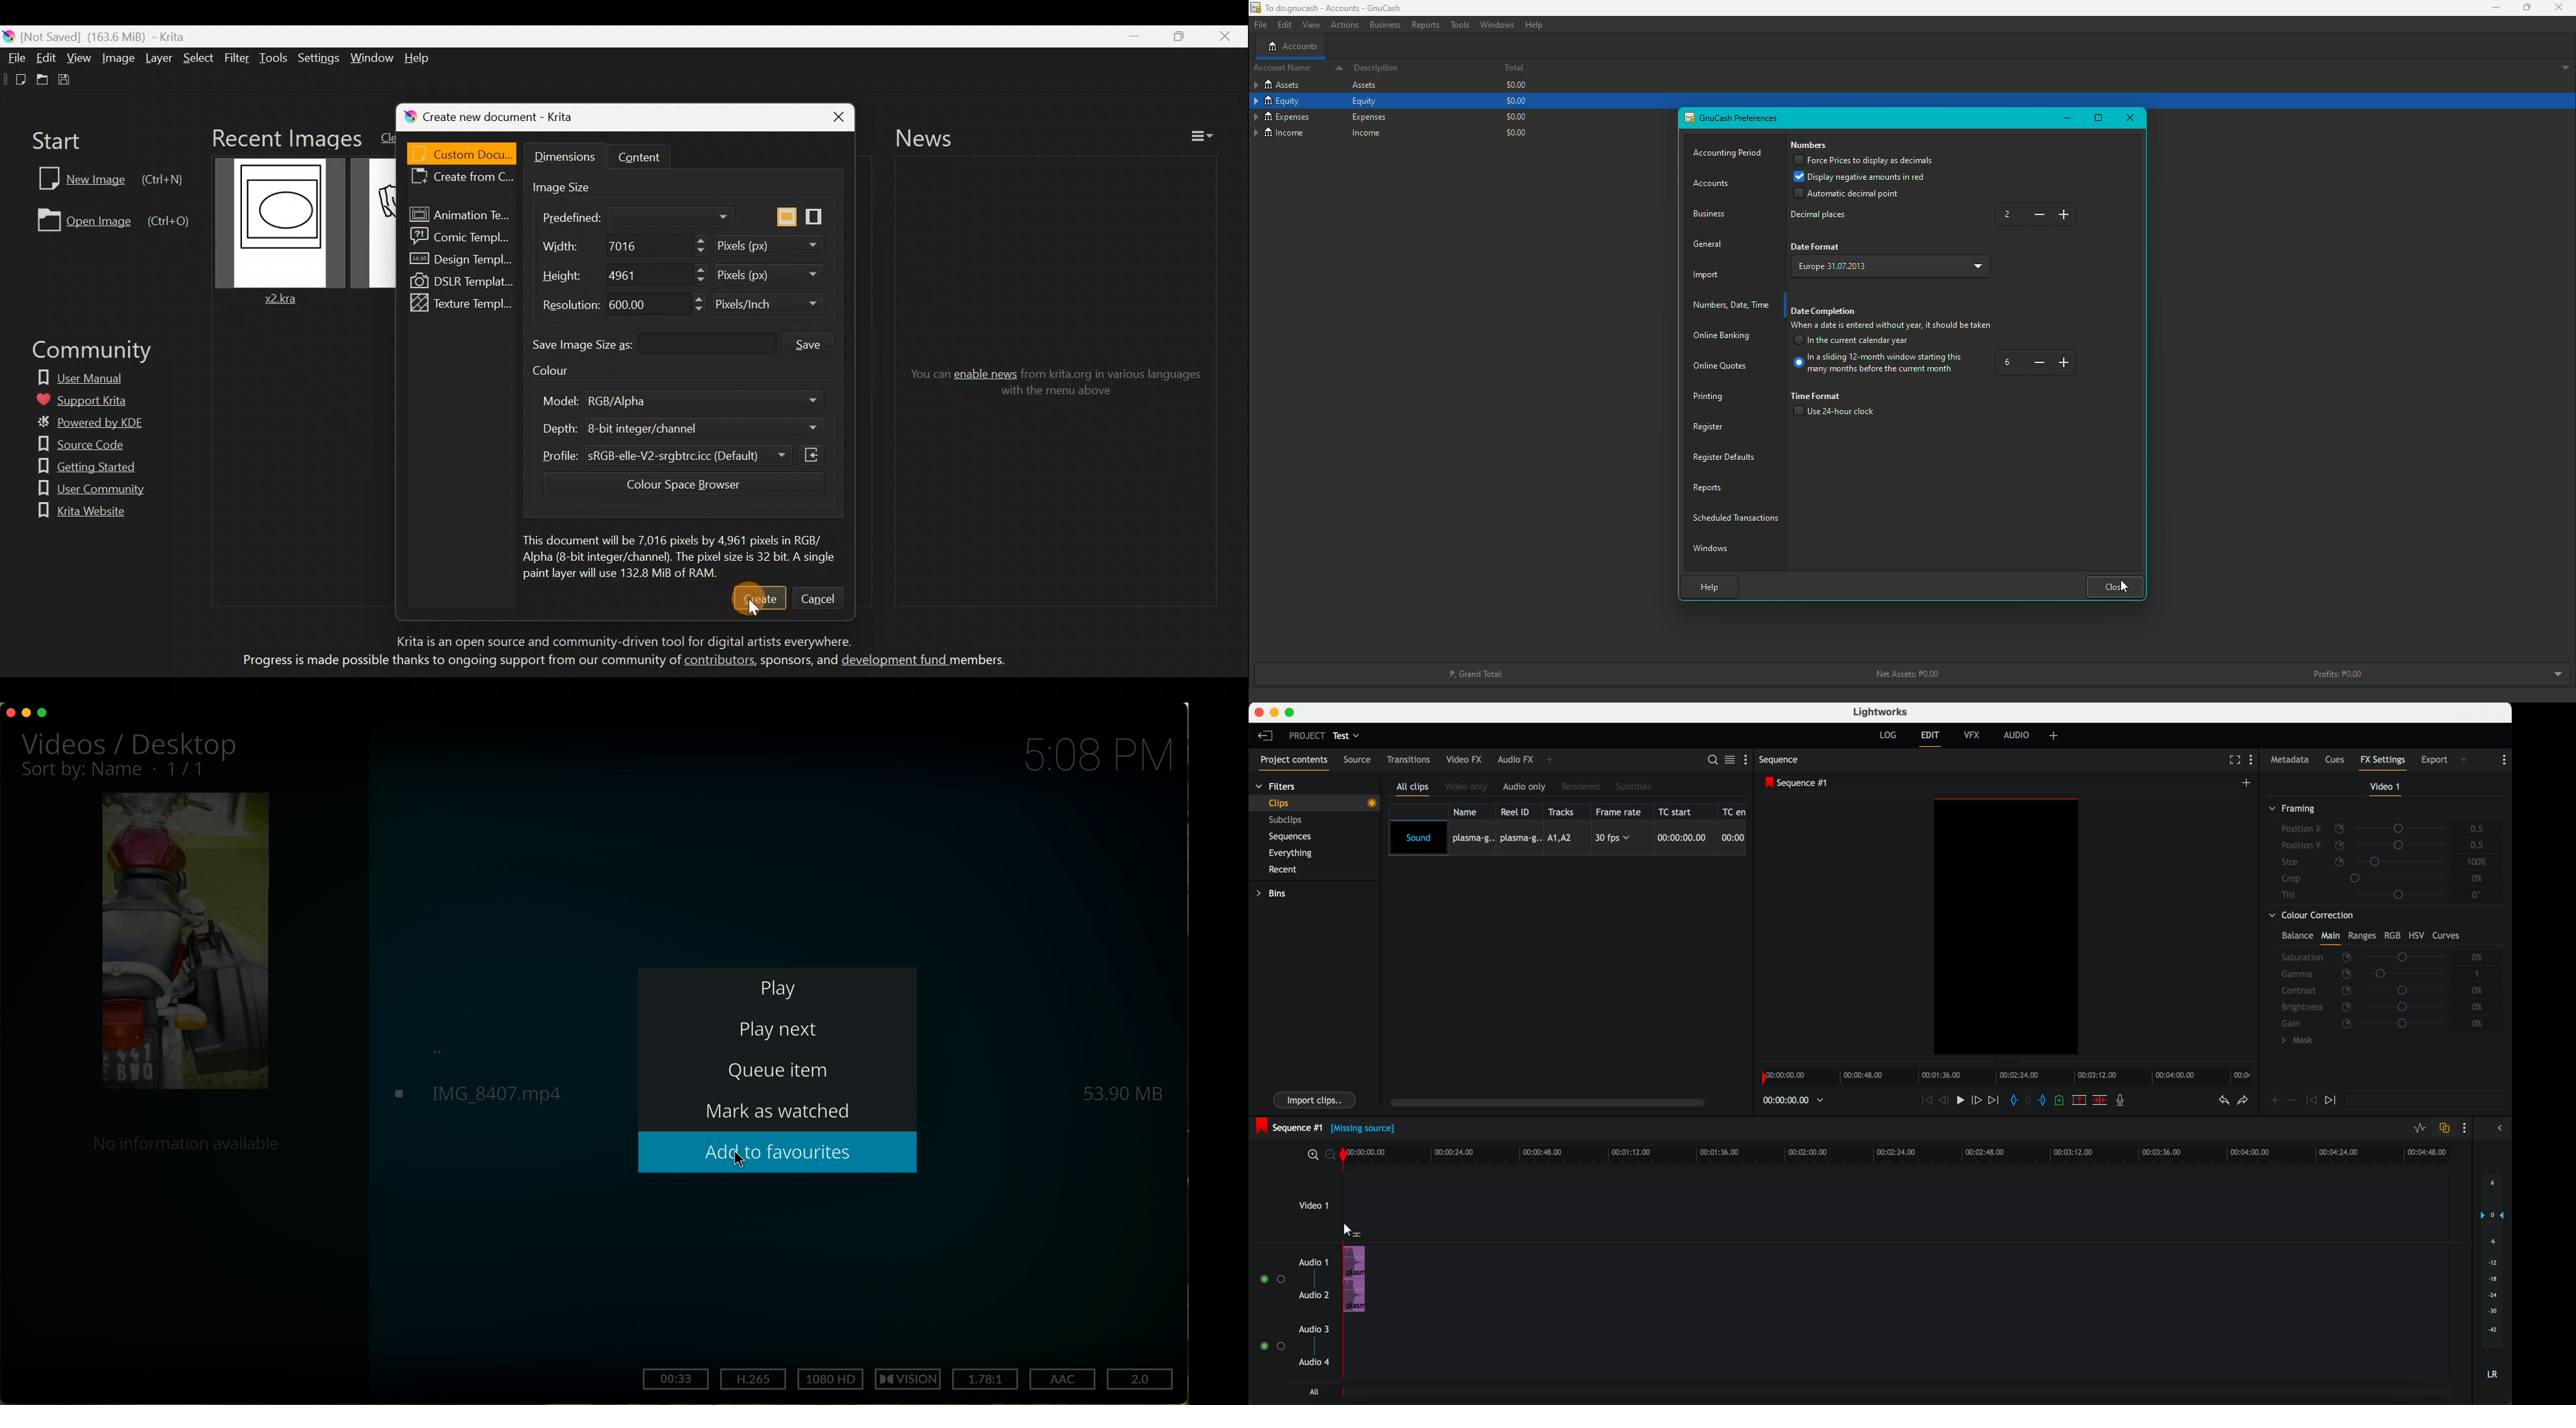  Describe the element at coordinates (1063, 1378) in the screenshot. I see `AAC` at that location.